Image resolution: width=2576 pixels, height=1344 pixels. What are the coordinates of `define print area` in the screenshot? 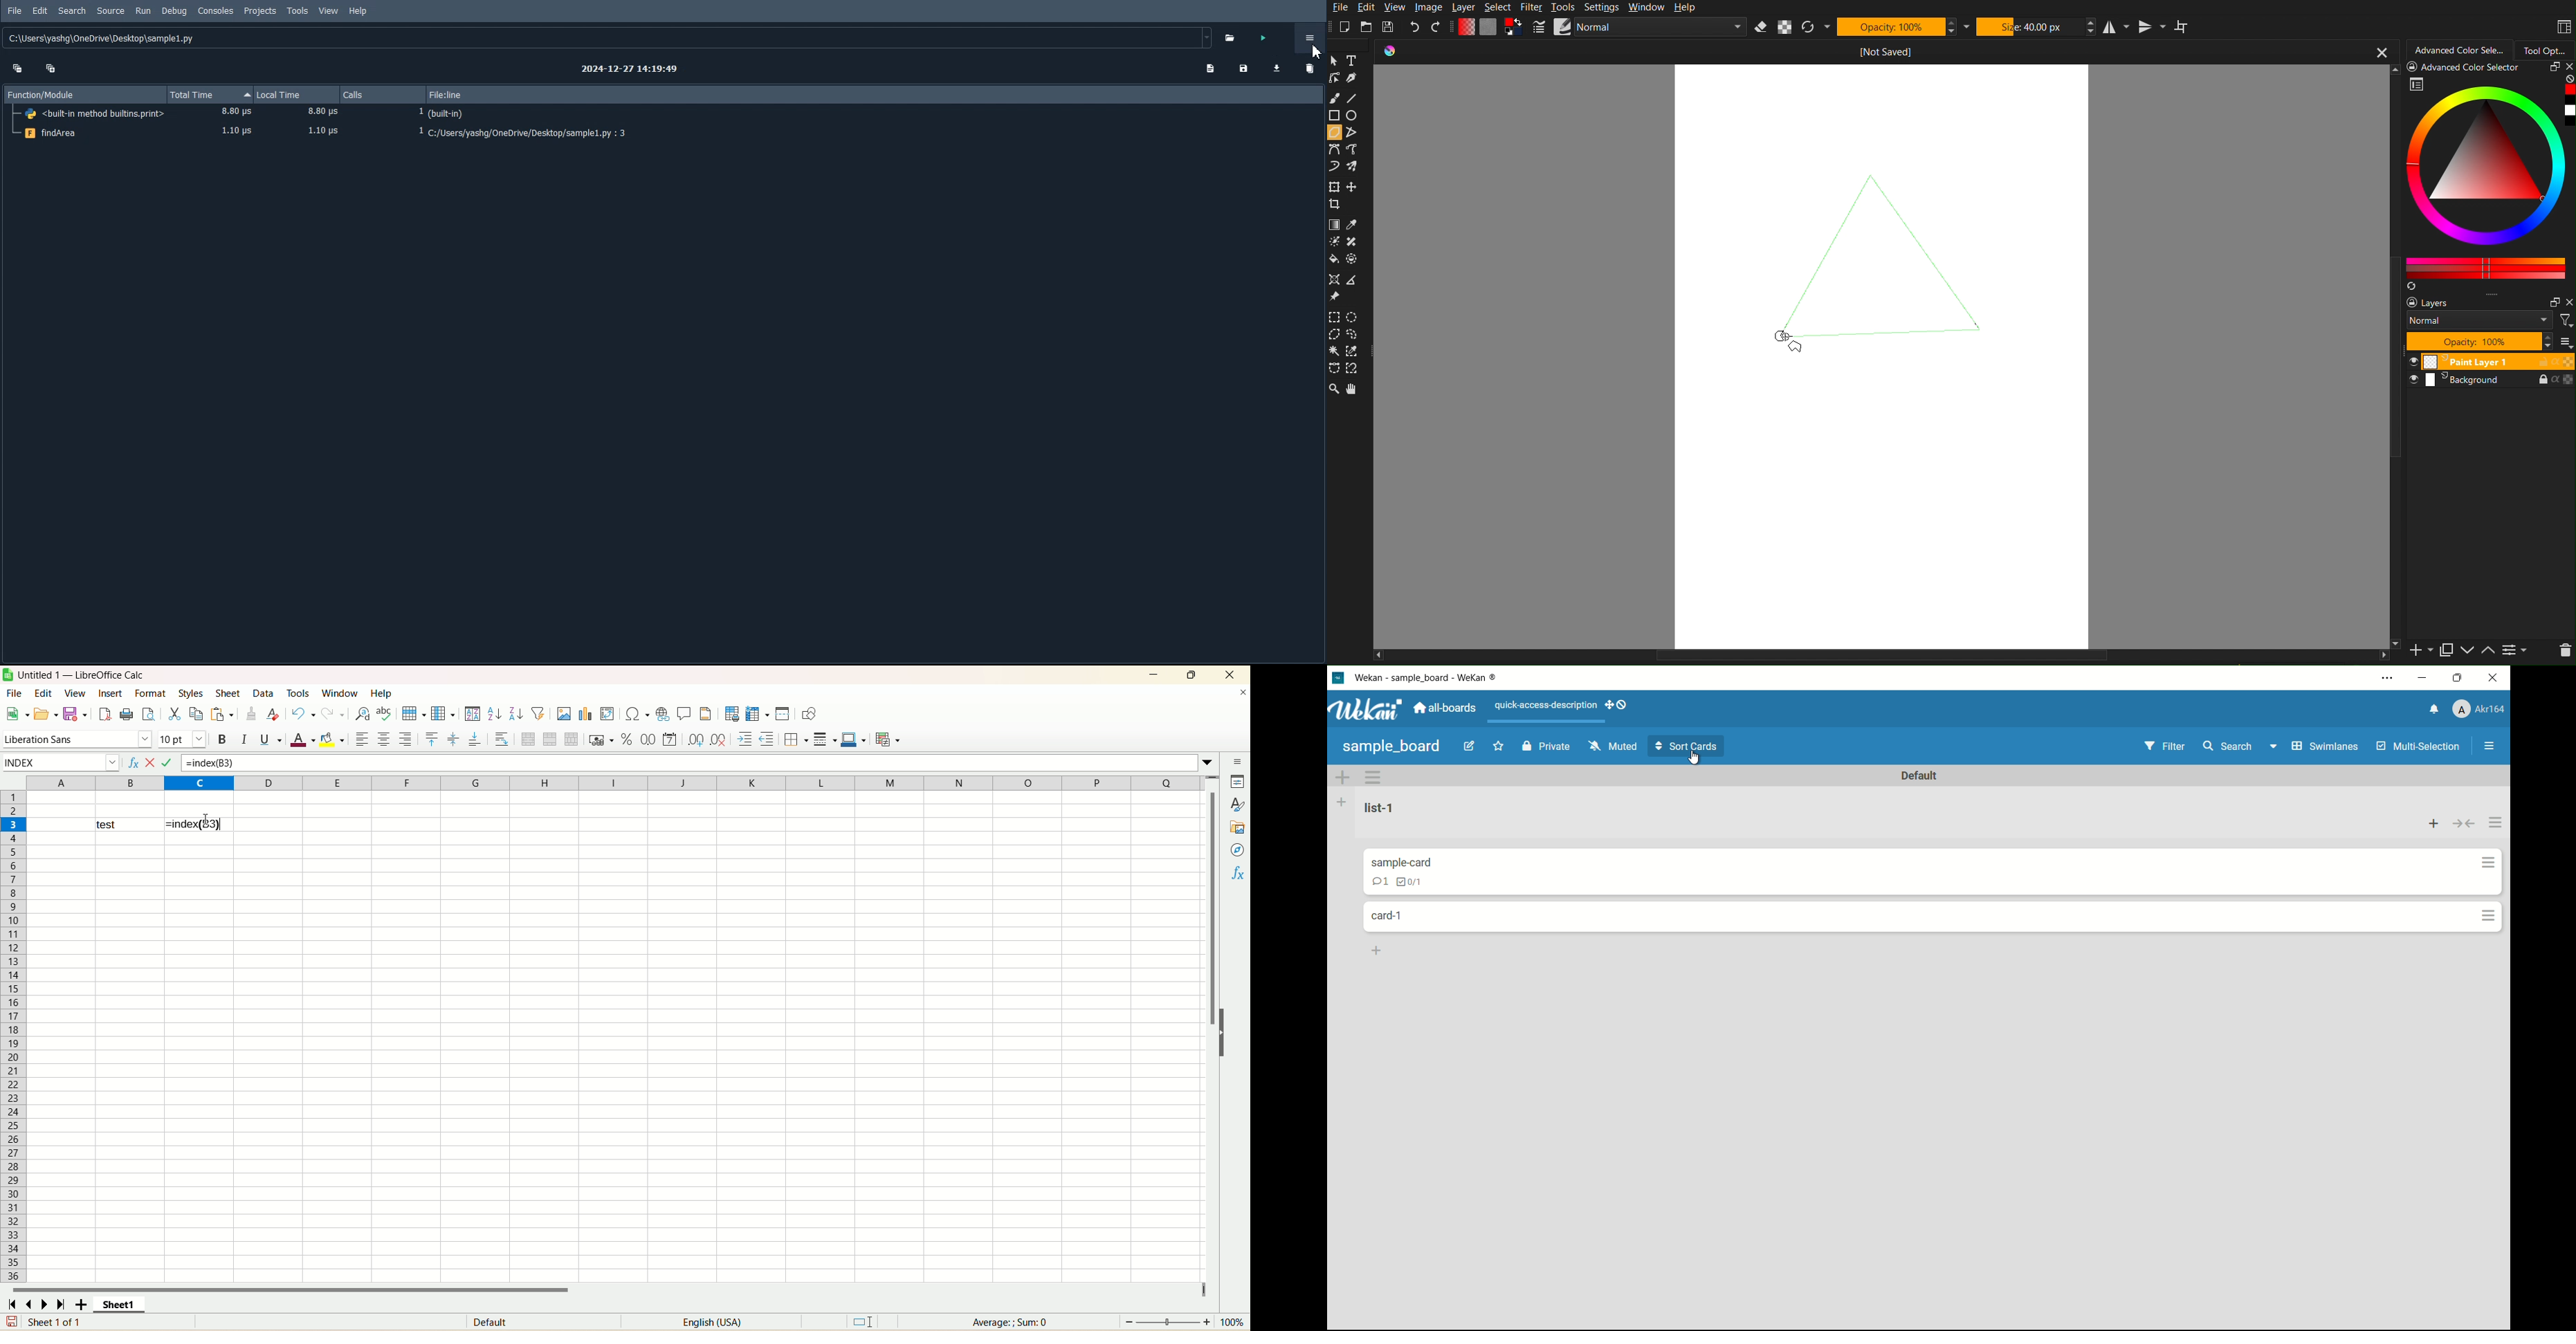 It's located at (732, 714).